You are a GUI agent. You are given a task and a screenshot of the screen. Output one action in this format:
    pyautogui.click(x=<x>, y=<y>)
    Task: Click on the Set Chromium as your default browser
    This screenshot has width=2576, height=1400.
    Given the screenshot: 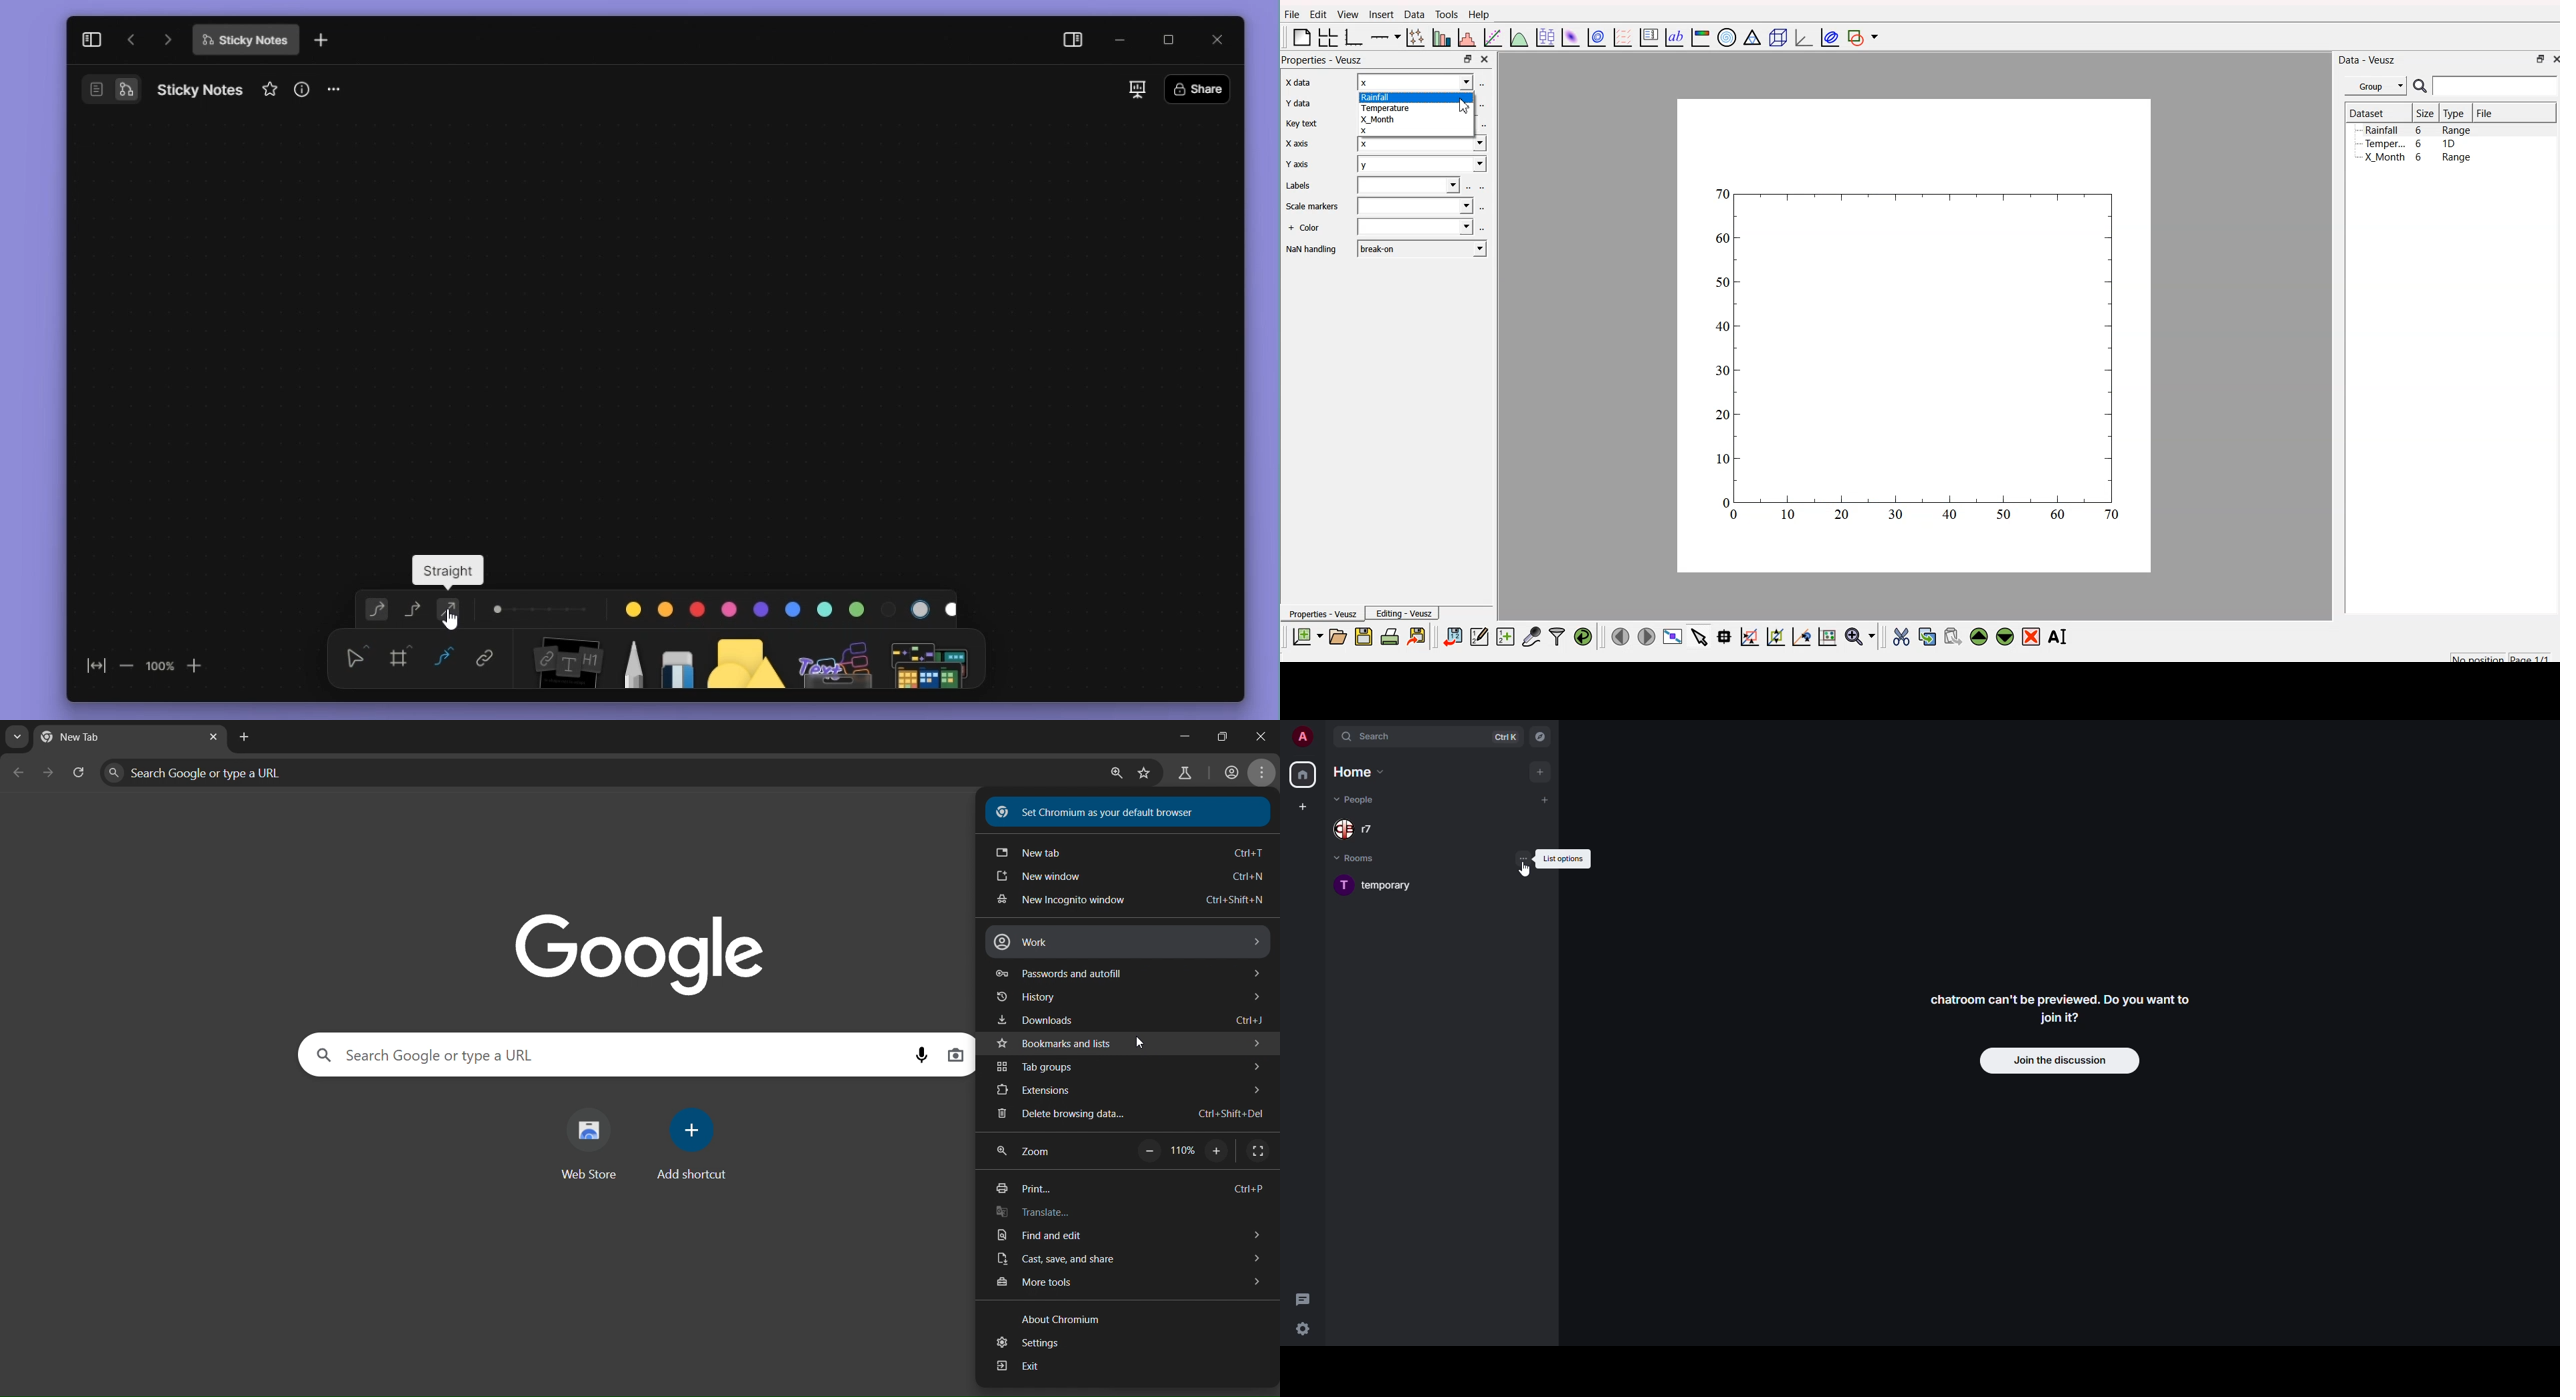 What is the action you would take?
    pyautogui.click(x=1128, y=811)
    